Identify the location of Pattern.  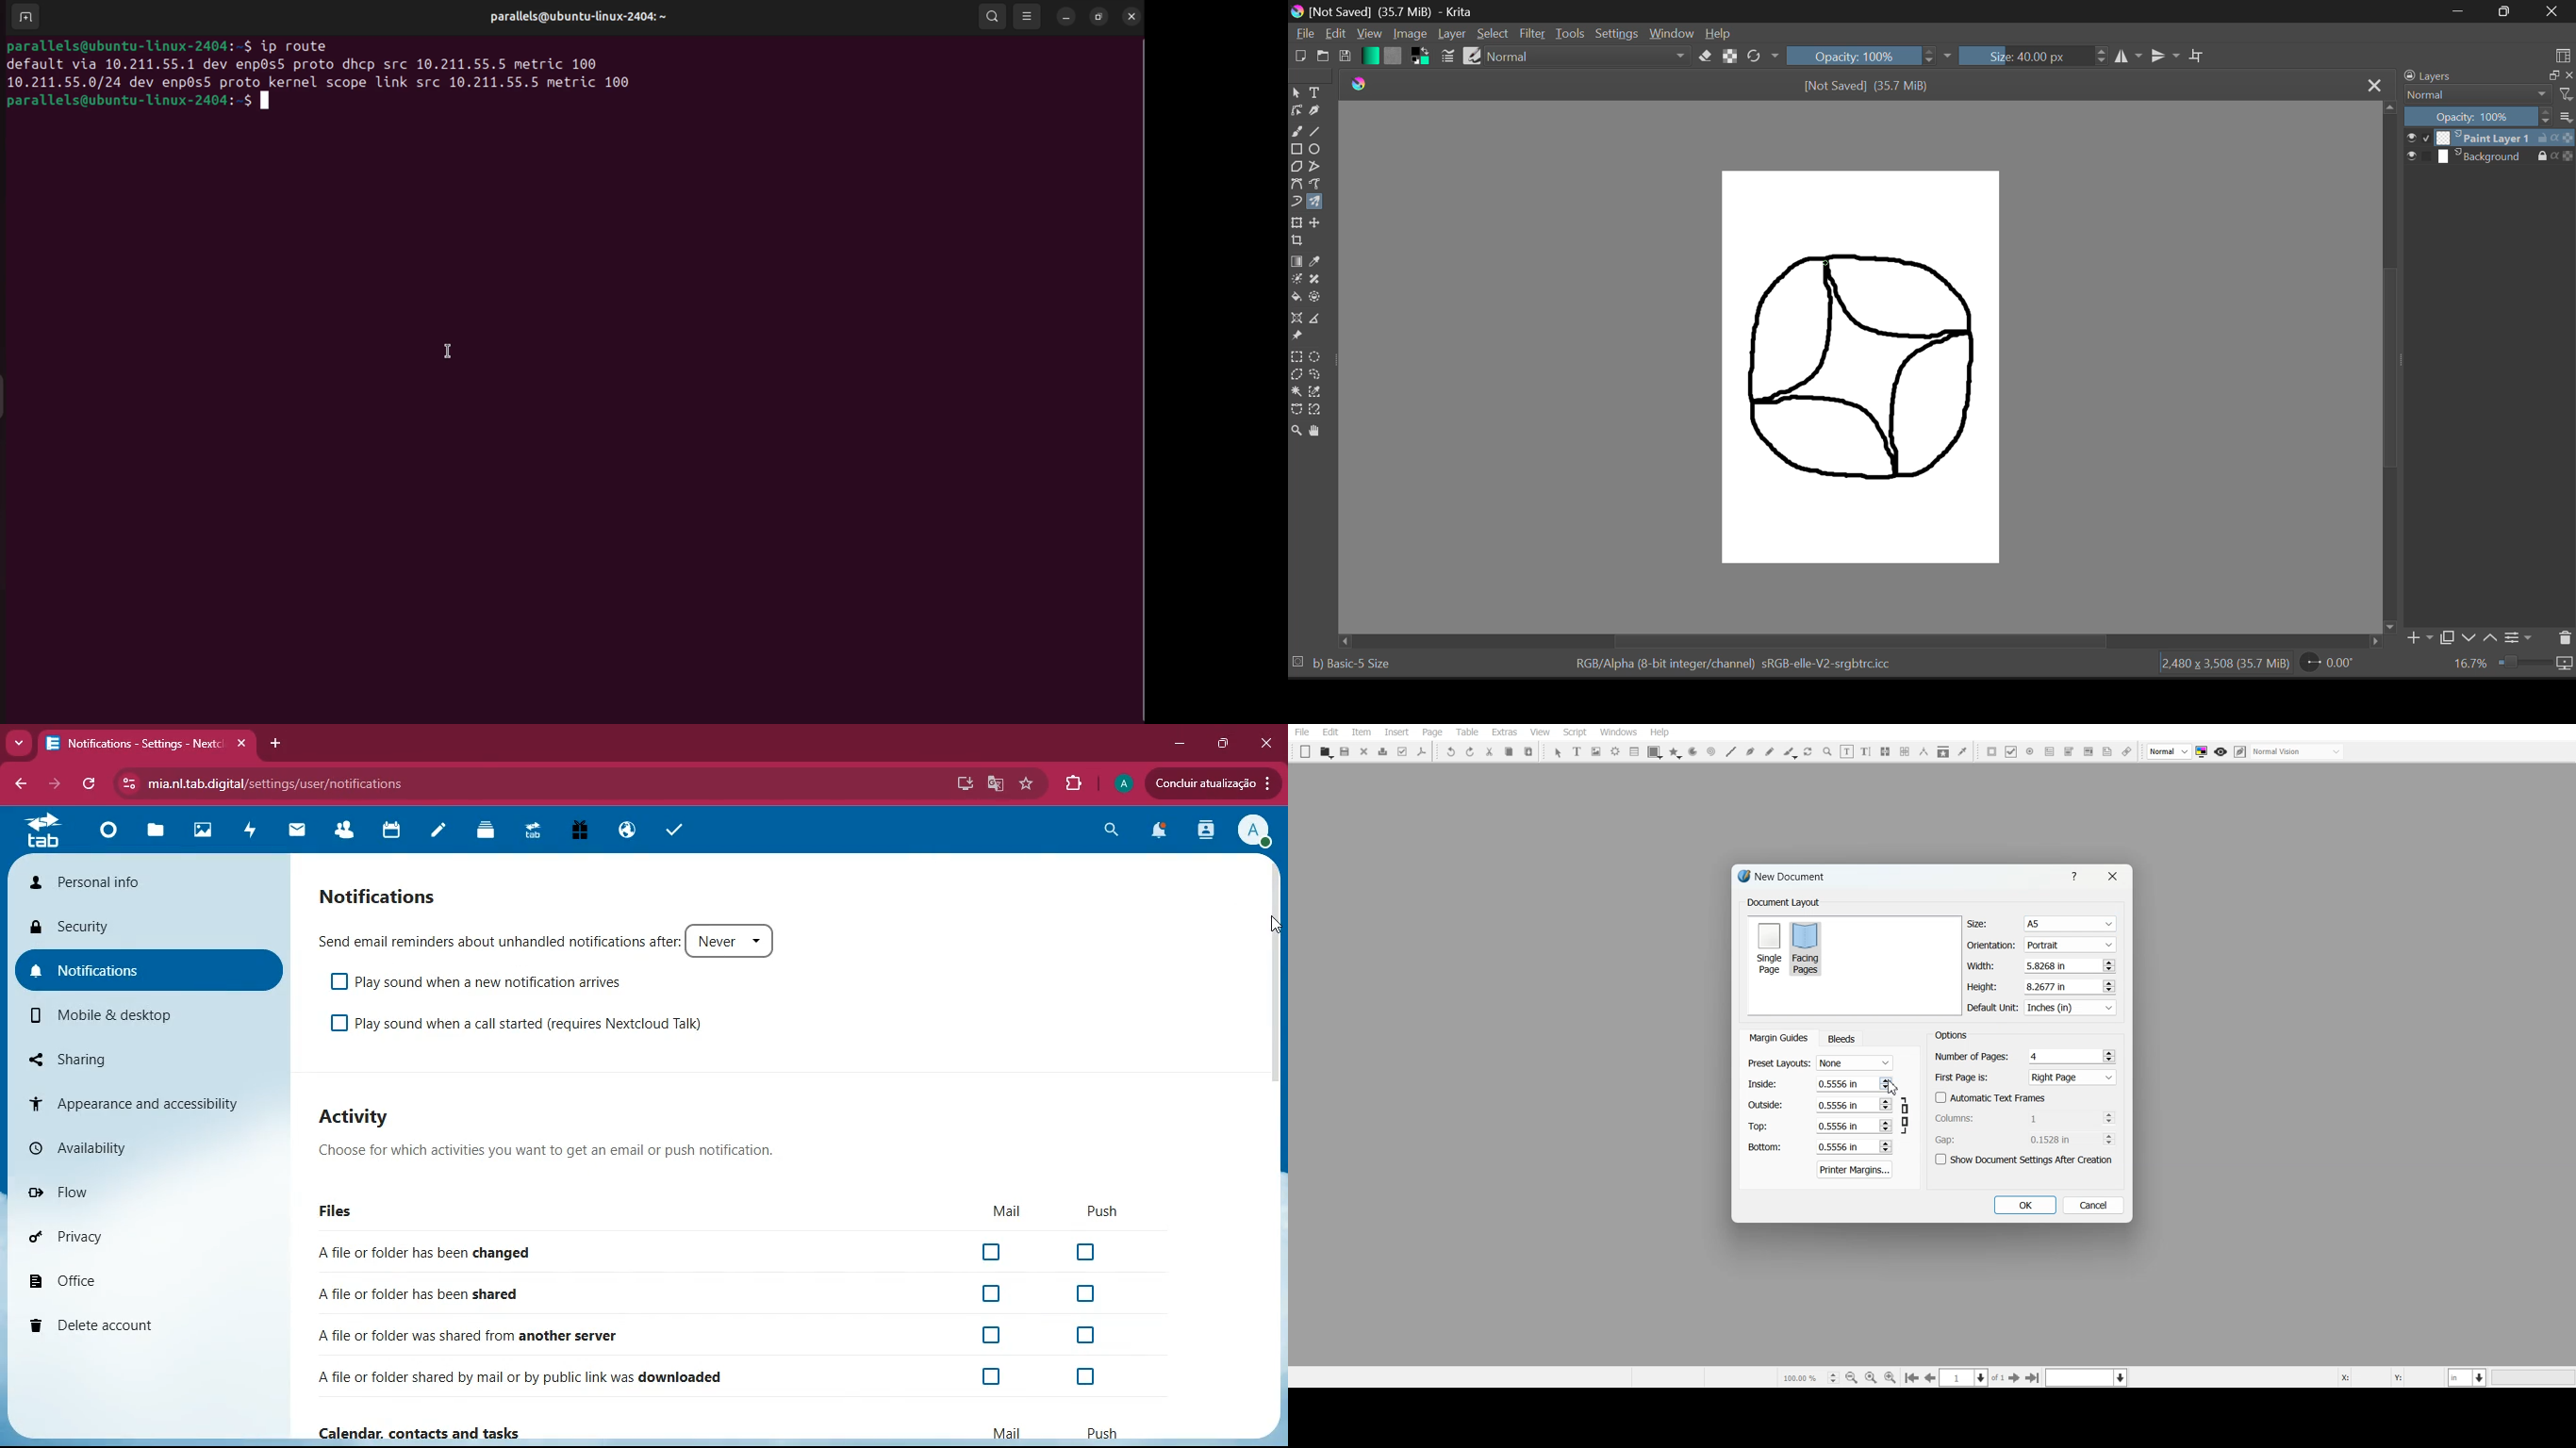
(1395, 56).